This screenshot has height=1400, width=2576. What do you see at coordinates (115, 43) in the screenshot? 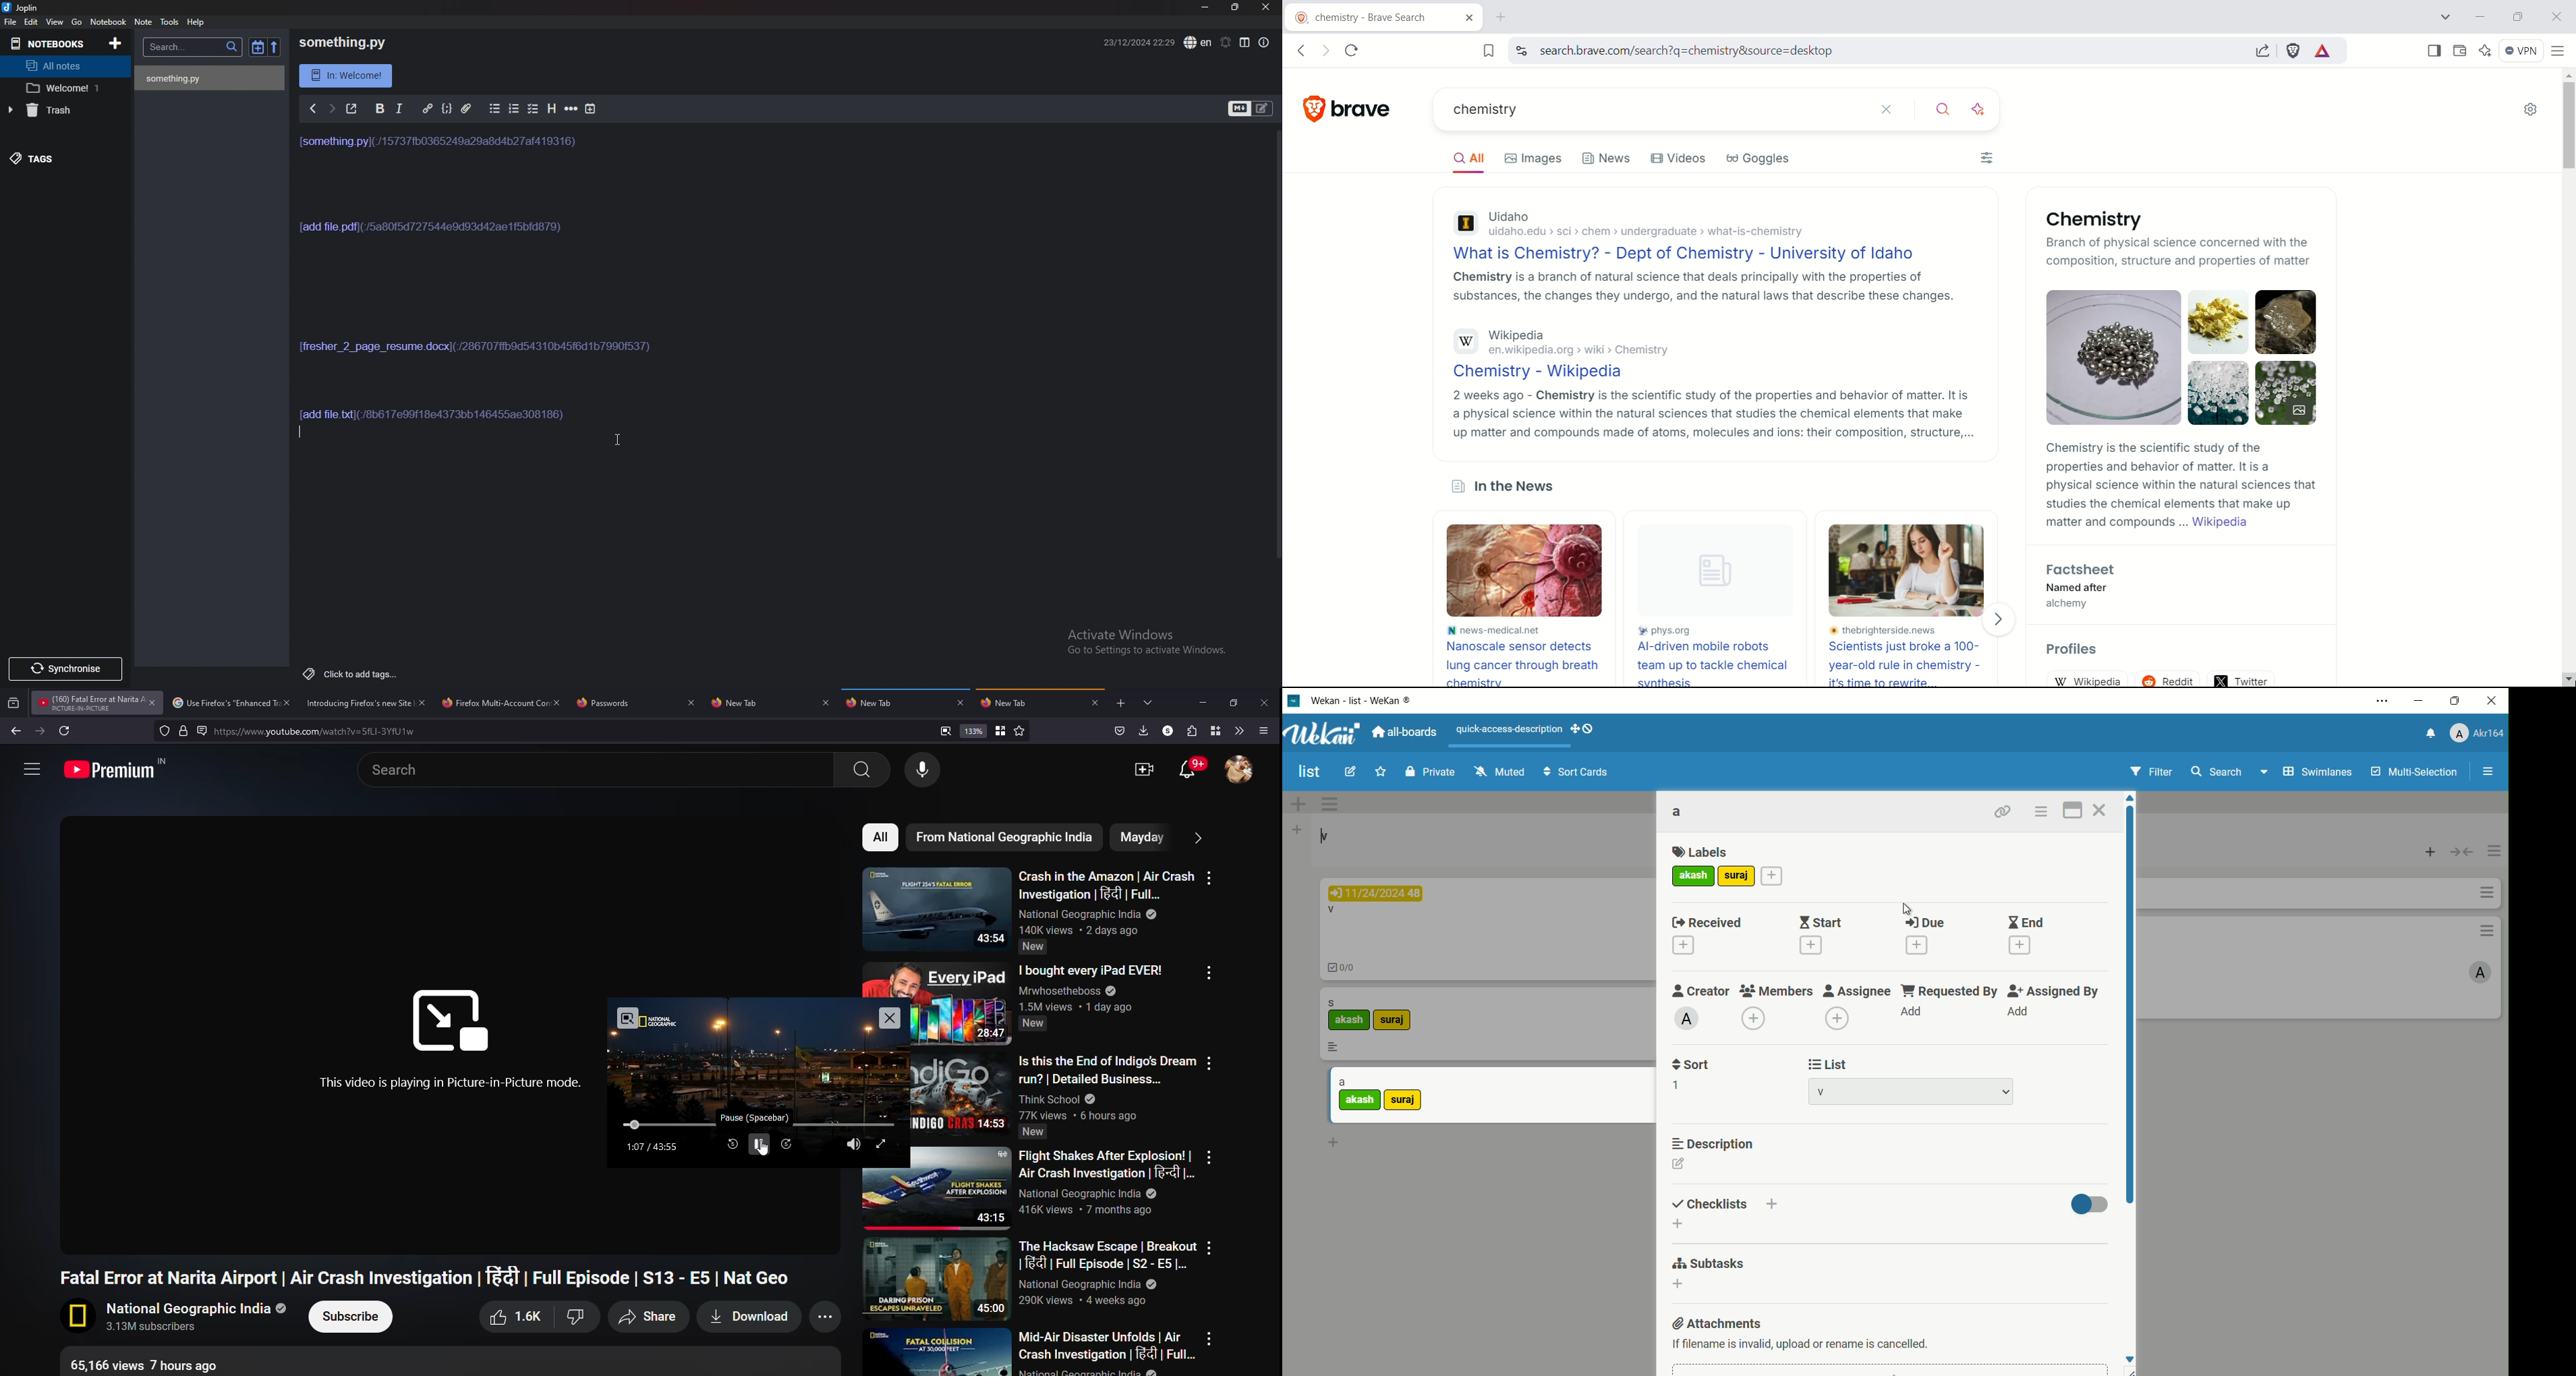
I see `Add notebooks` at bounding box center [115, 43].